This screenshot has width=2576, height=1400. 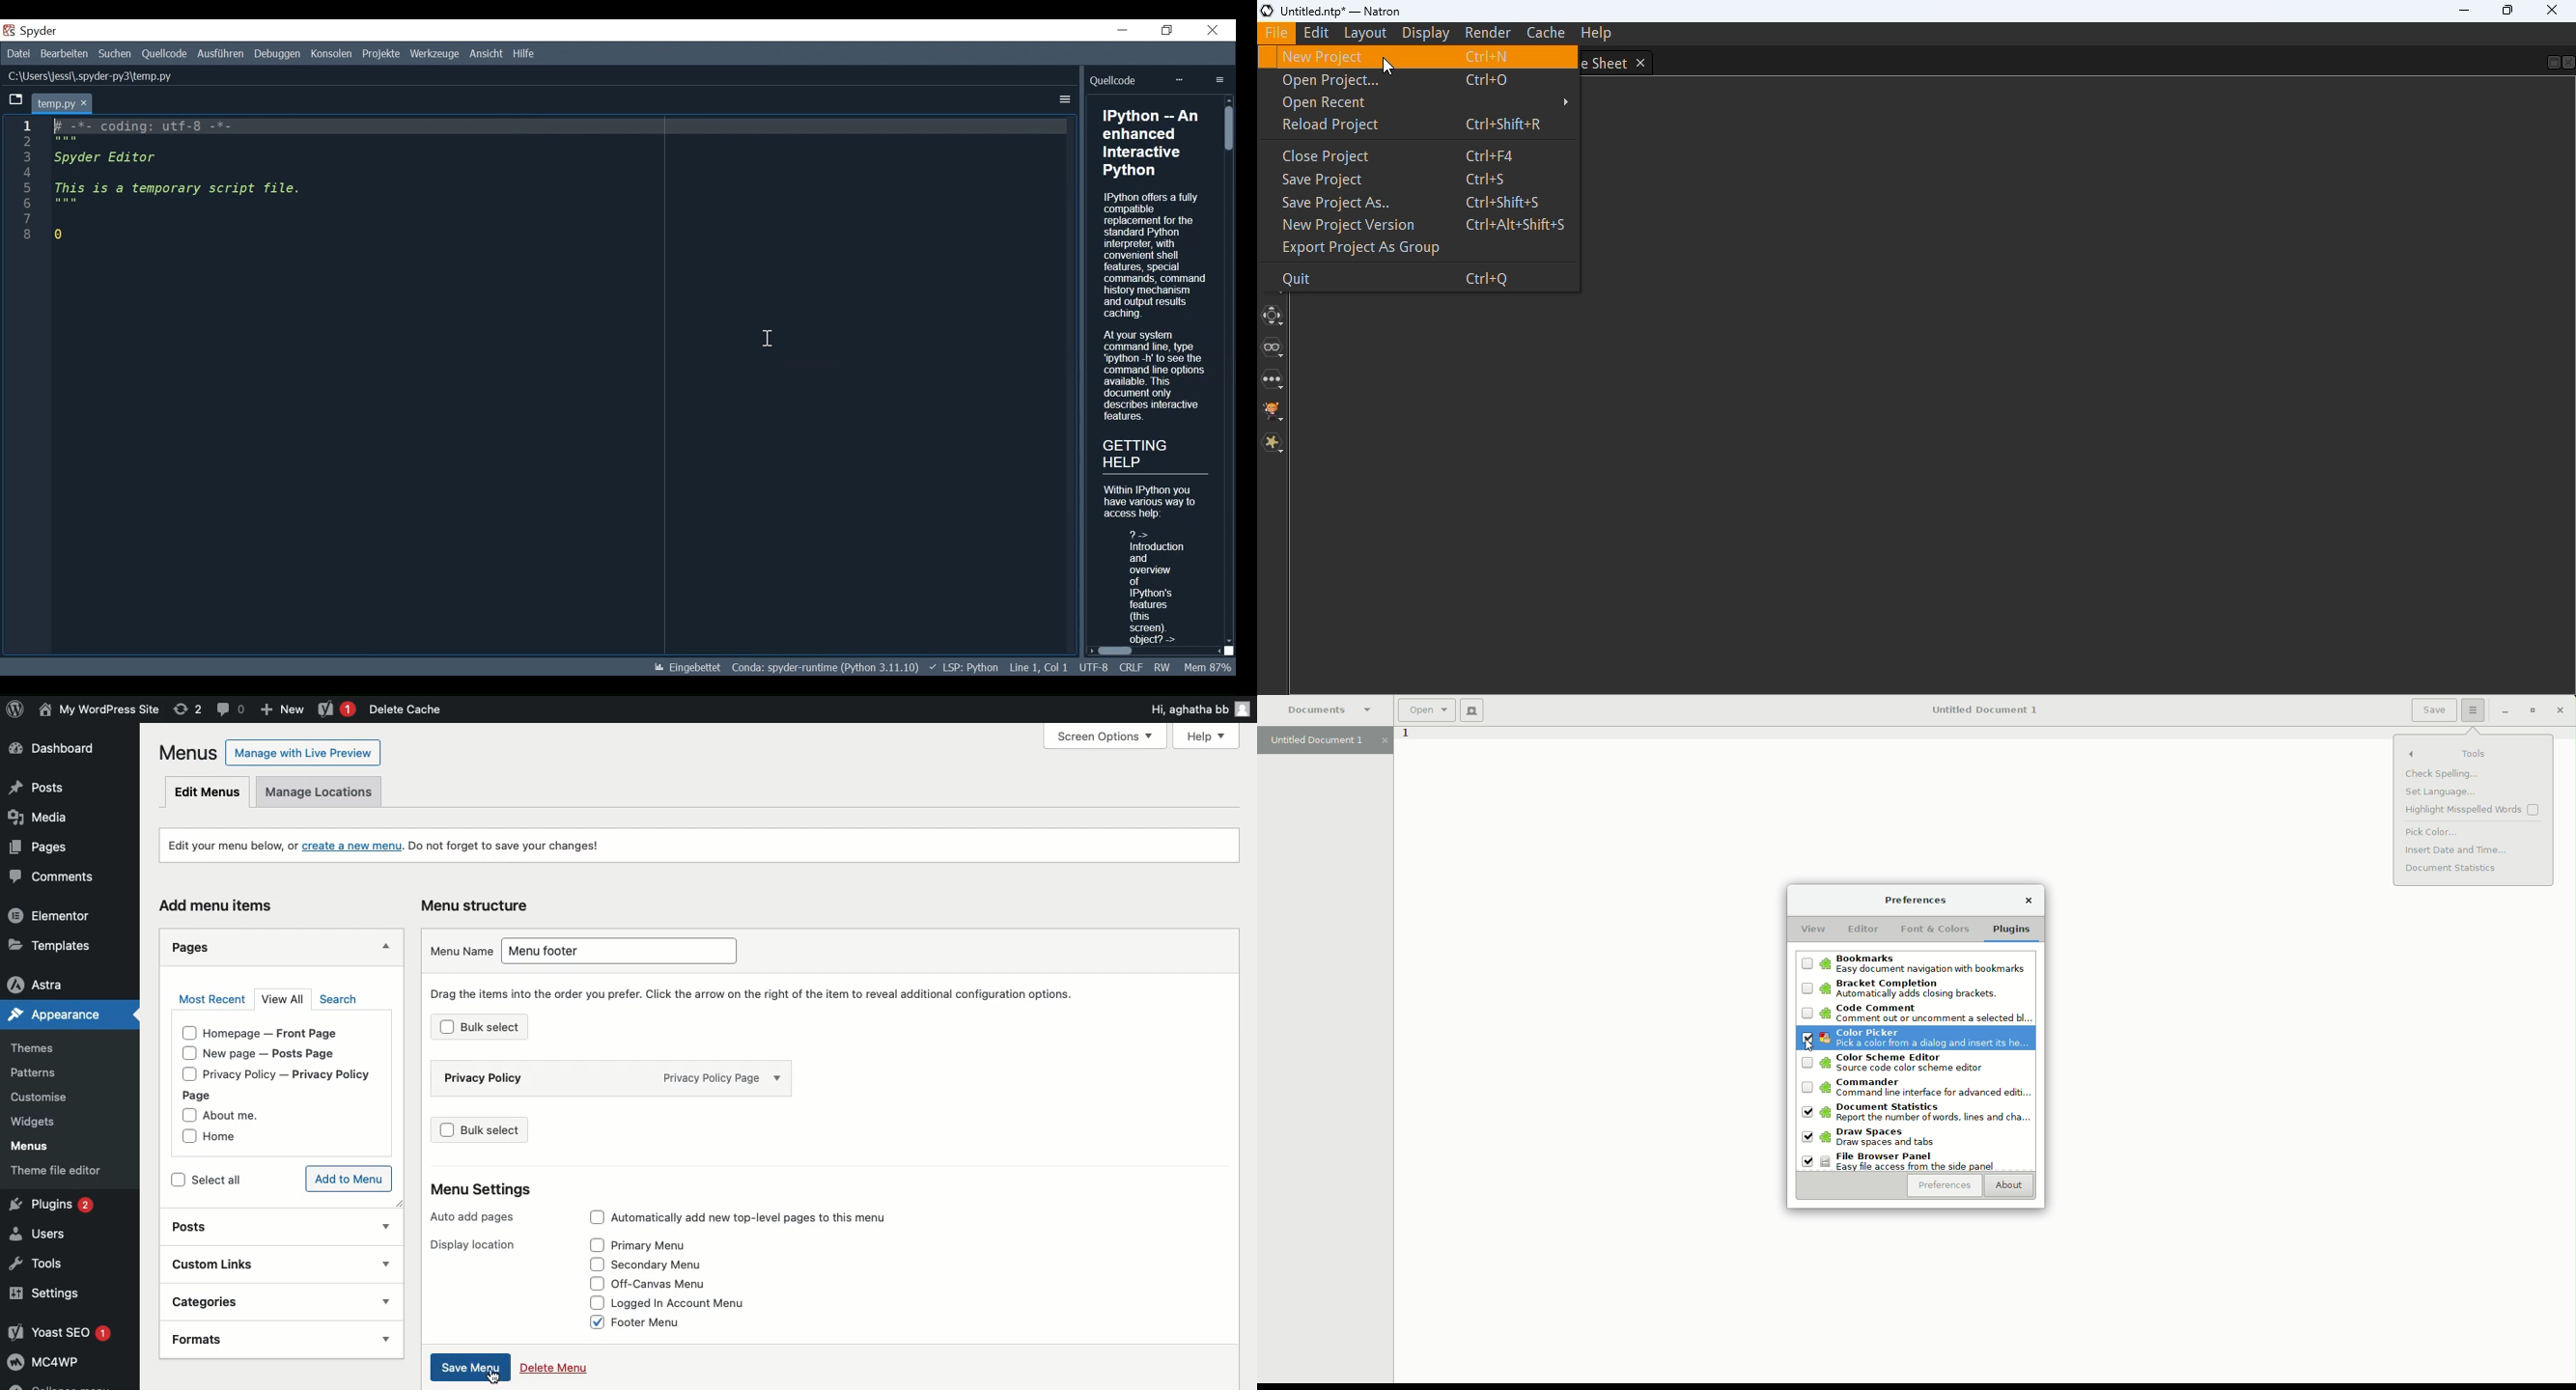 I want to click on View, so click(x=485, y=54).